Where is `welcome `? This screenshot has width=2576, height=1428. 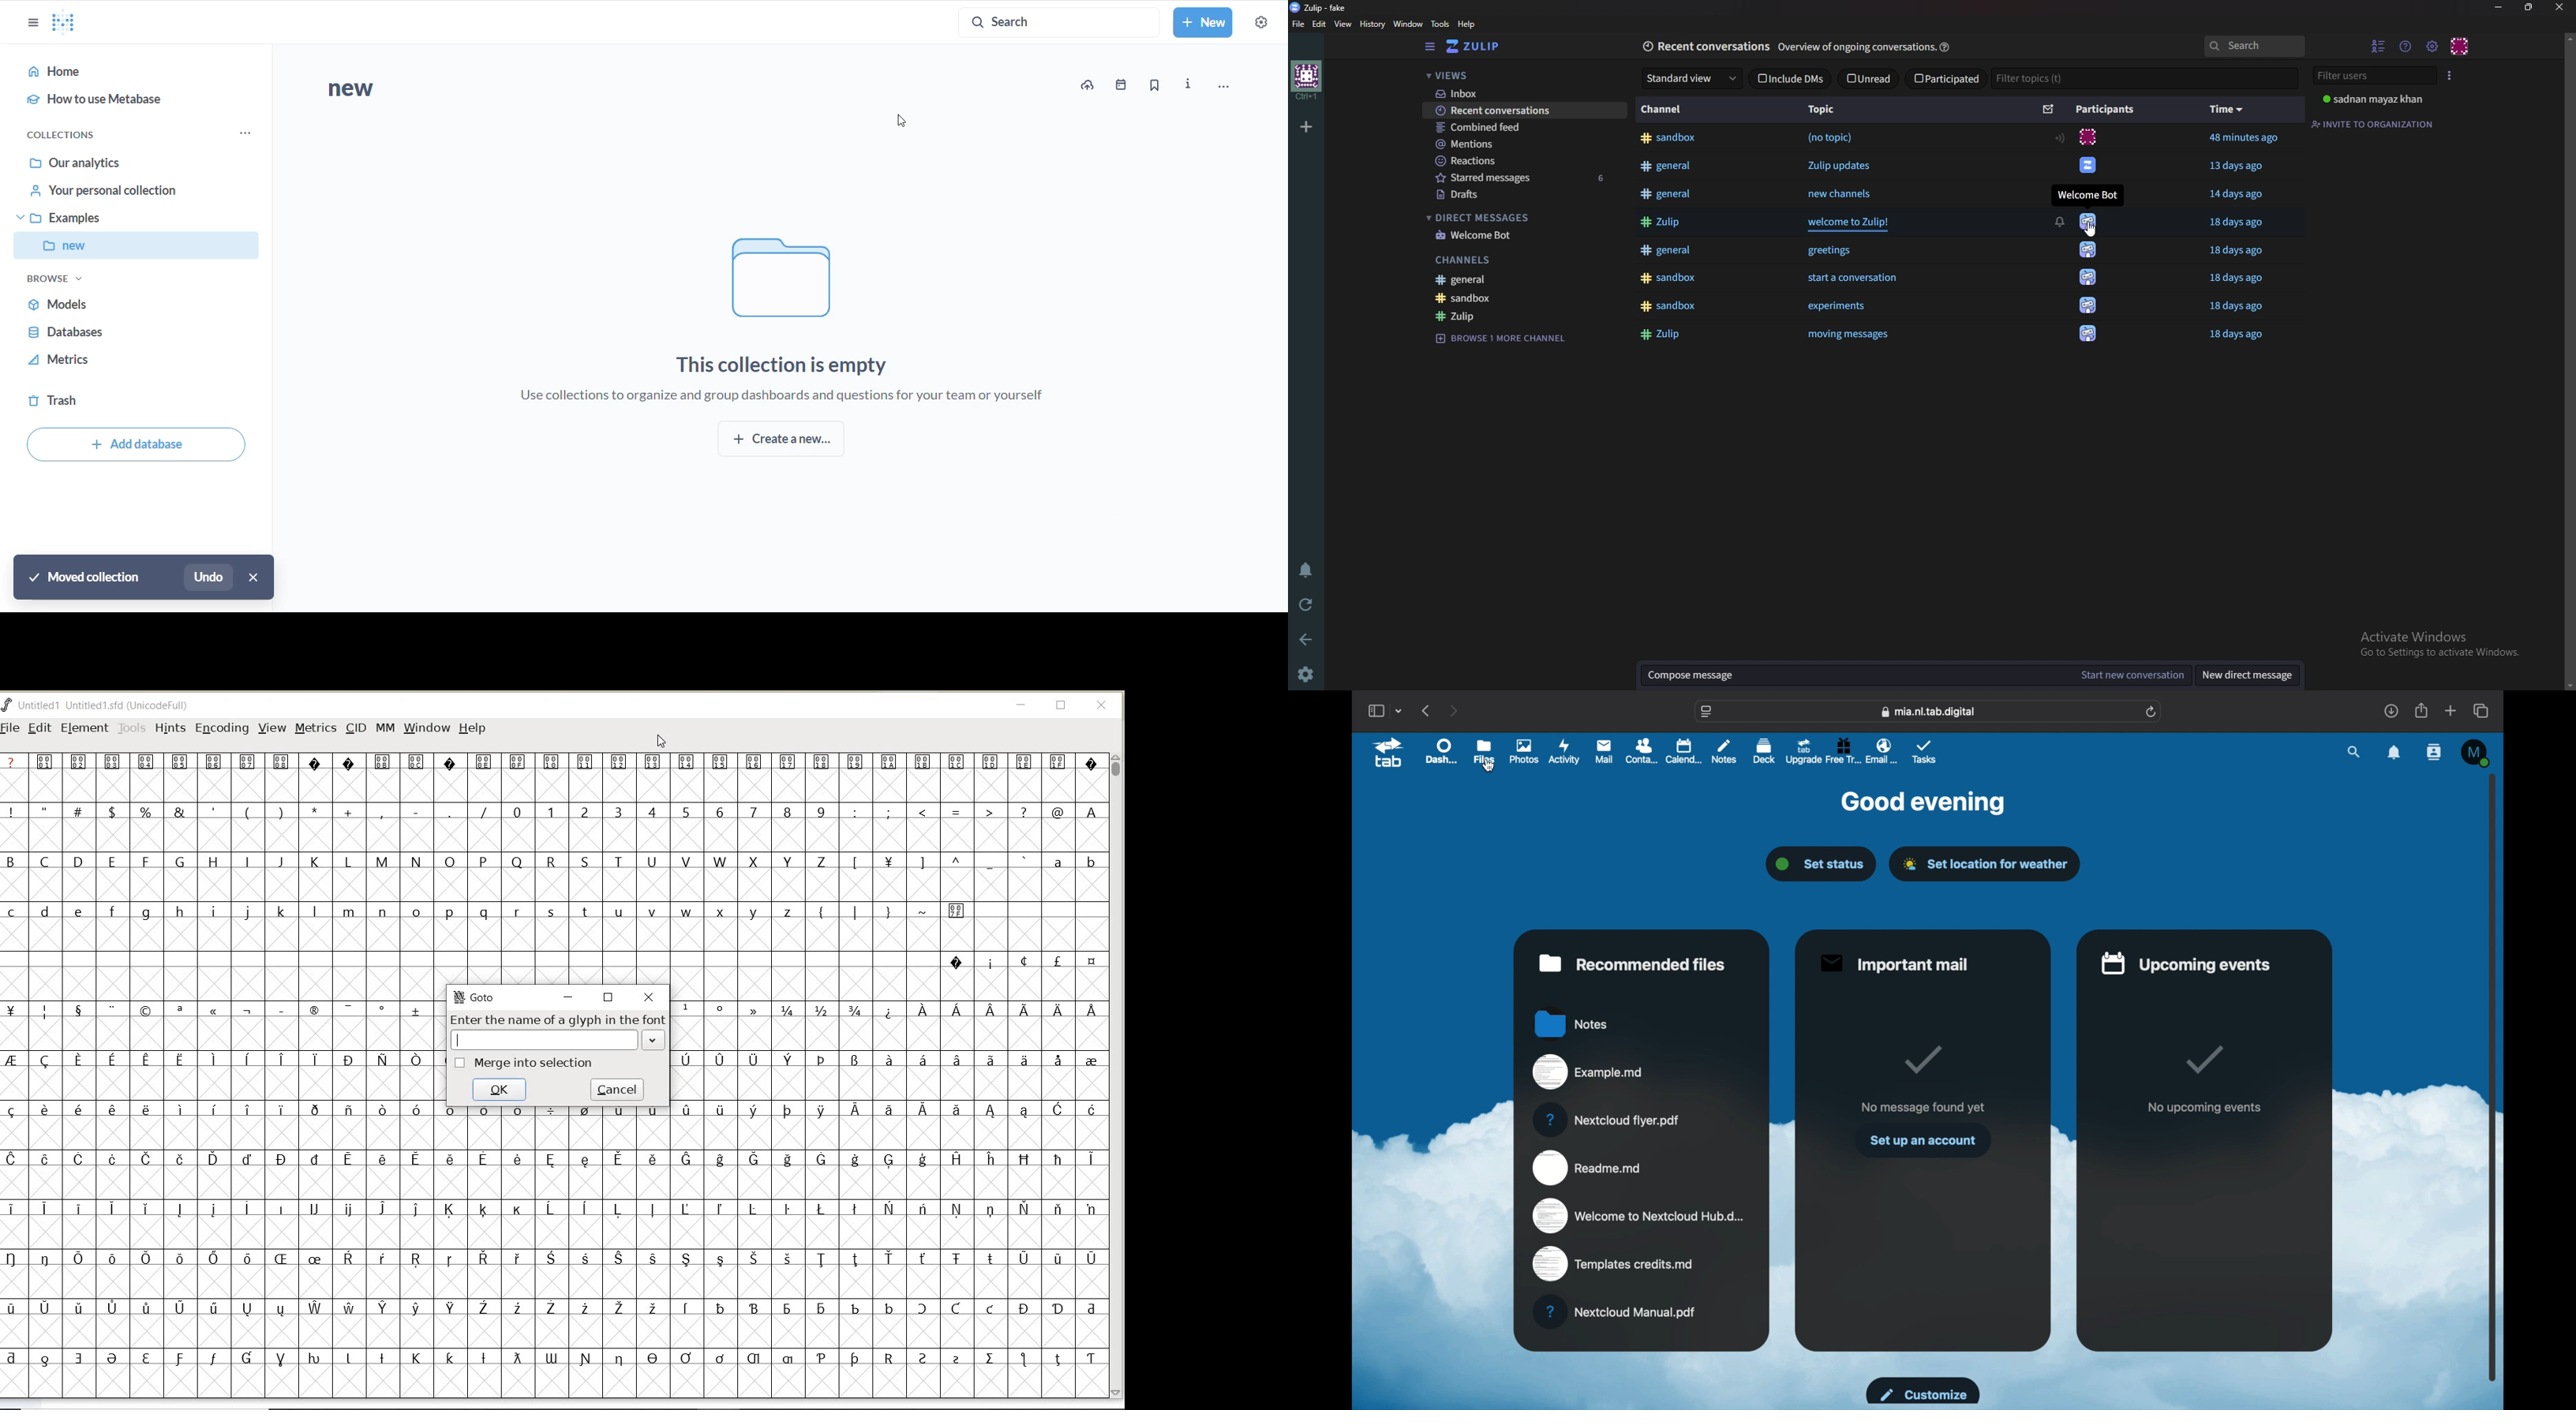 welcome  is located at coordinates (1639, 1216).